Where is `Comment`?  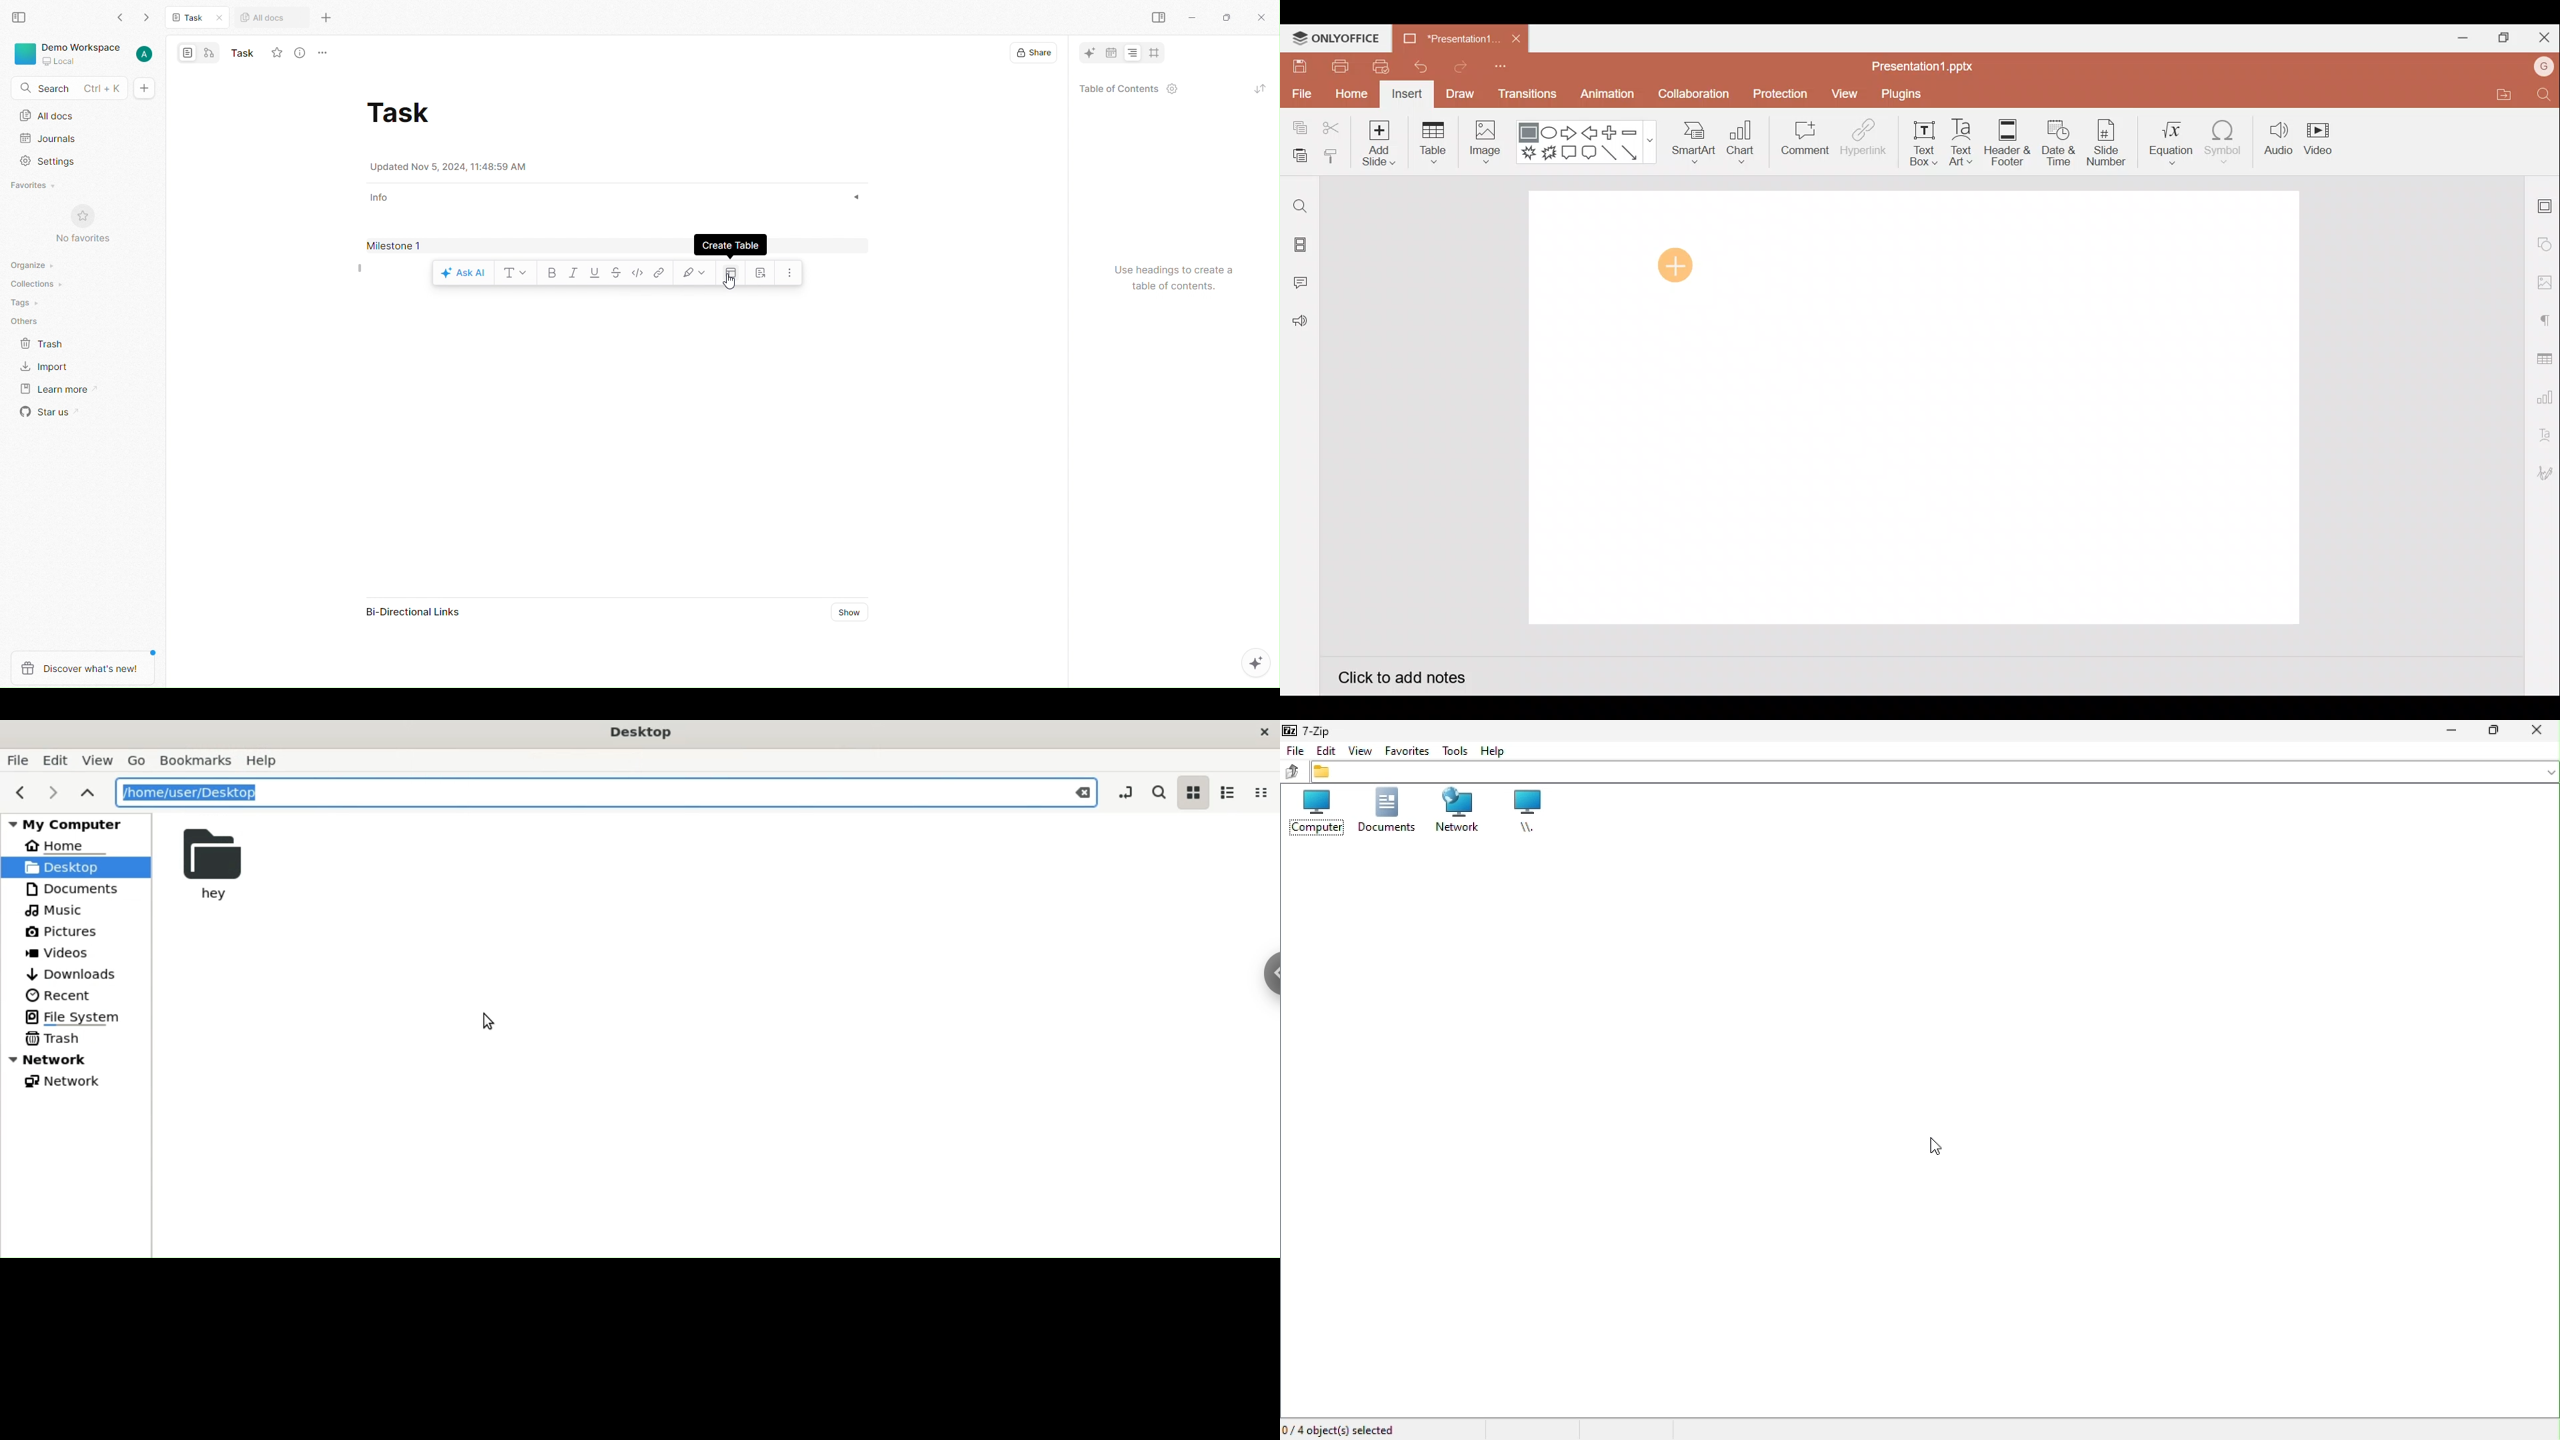
Comment is located at coordinates (1800, 141).